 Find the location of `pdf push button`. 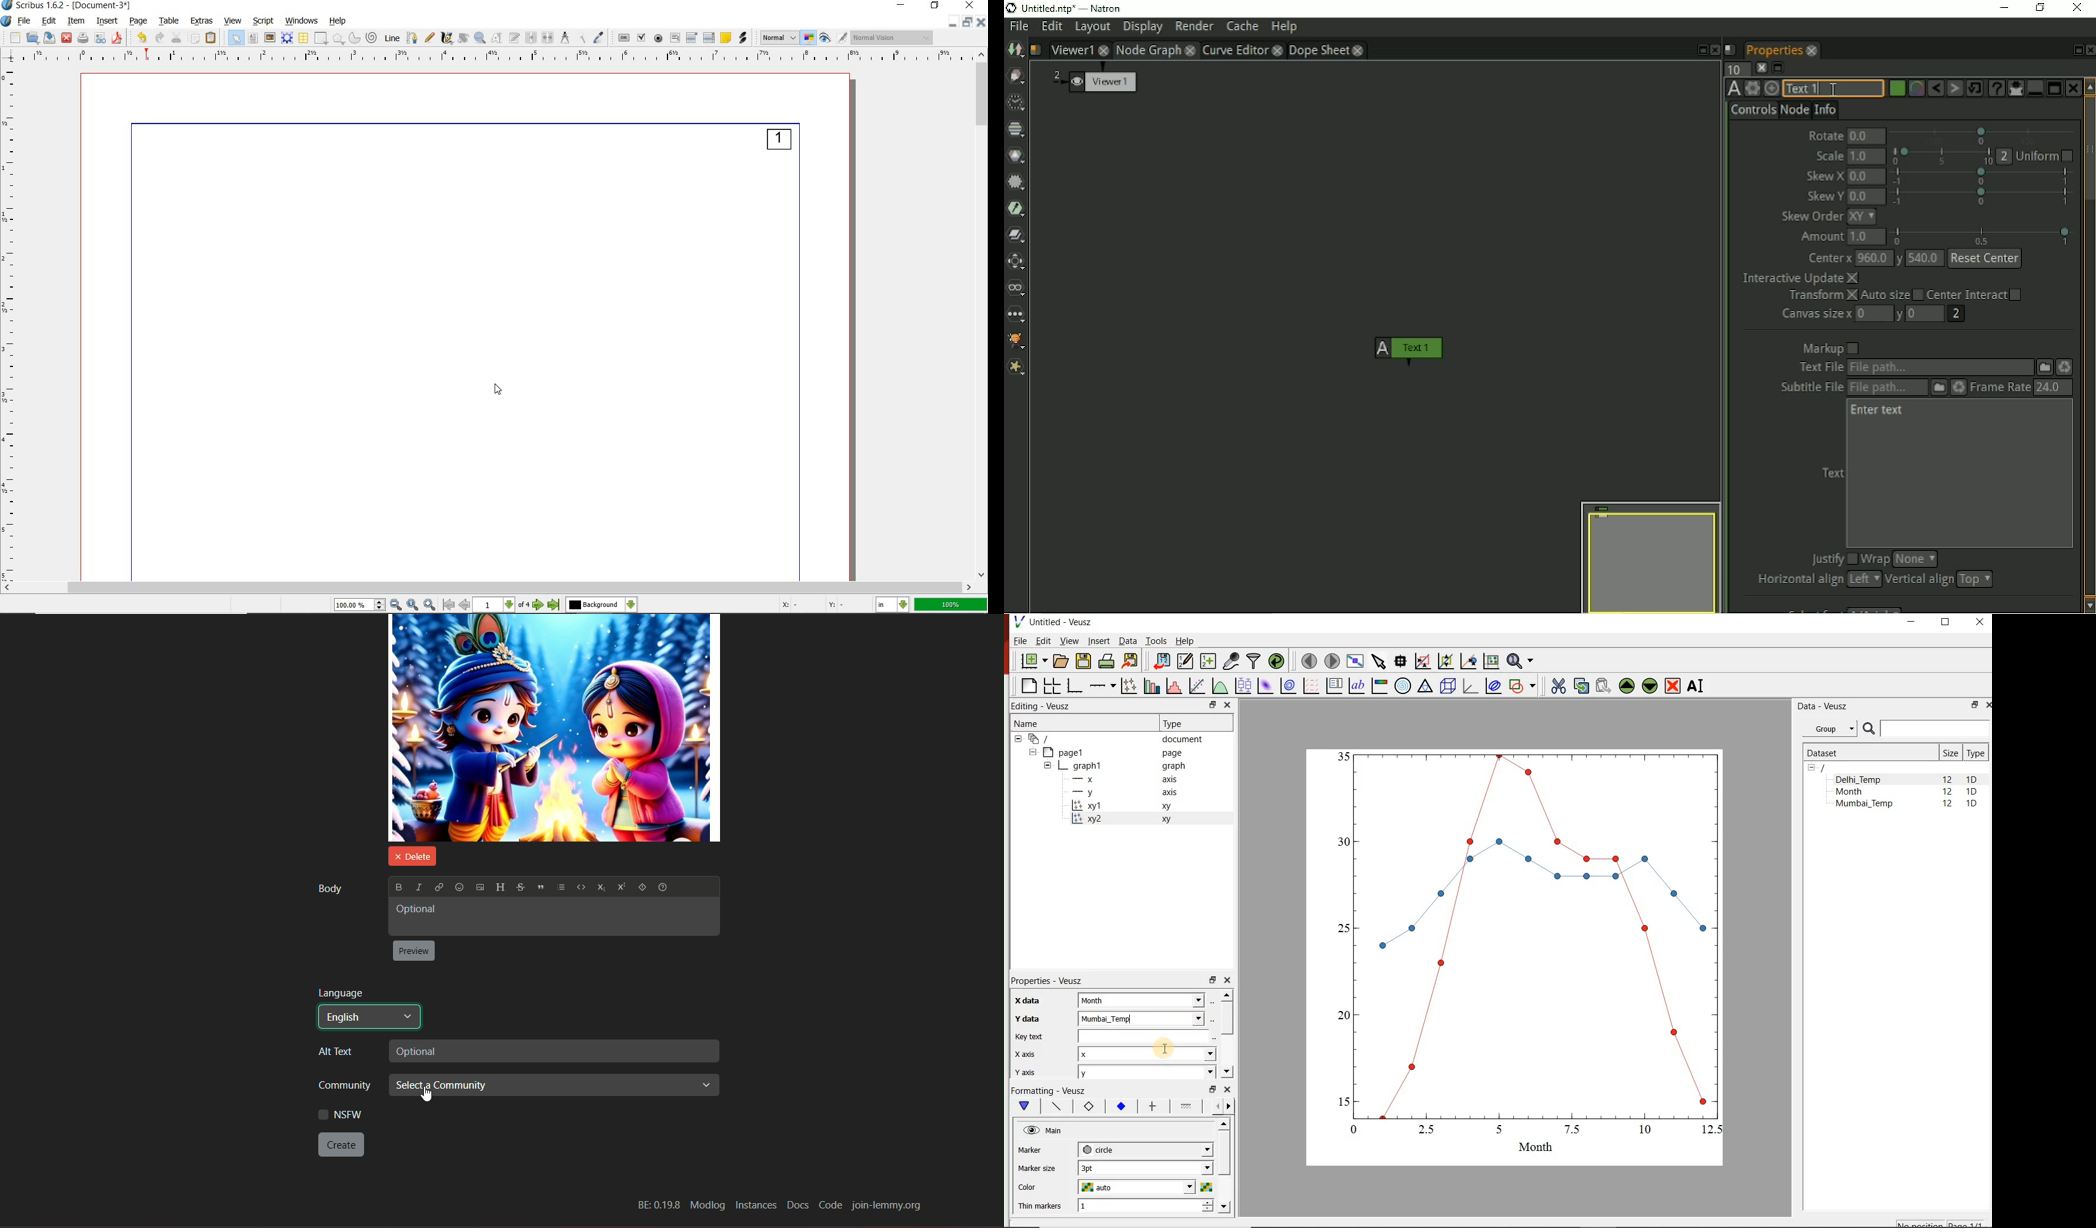

pdf push button is located at coordinates (623, 38).